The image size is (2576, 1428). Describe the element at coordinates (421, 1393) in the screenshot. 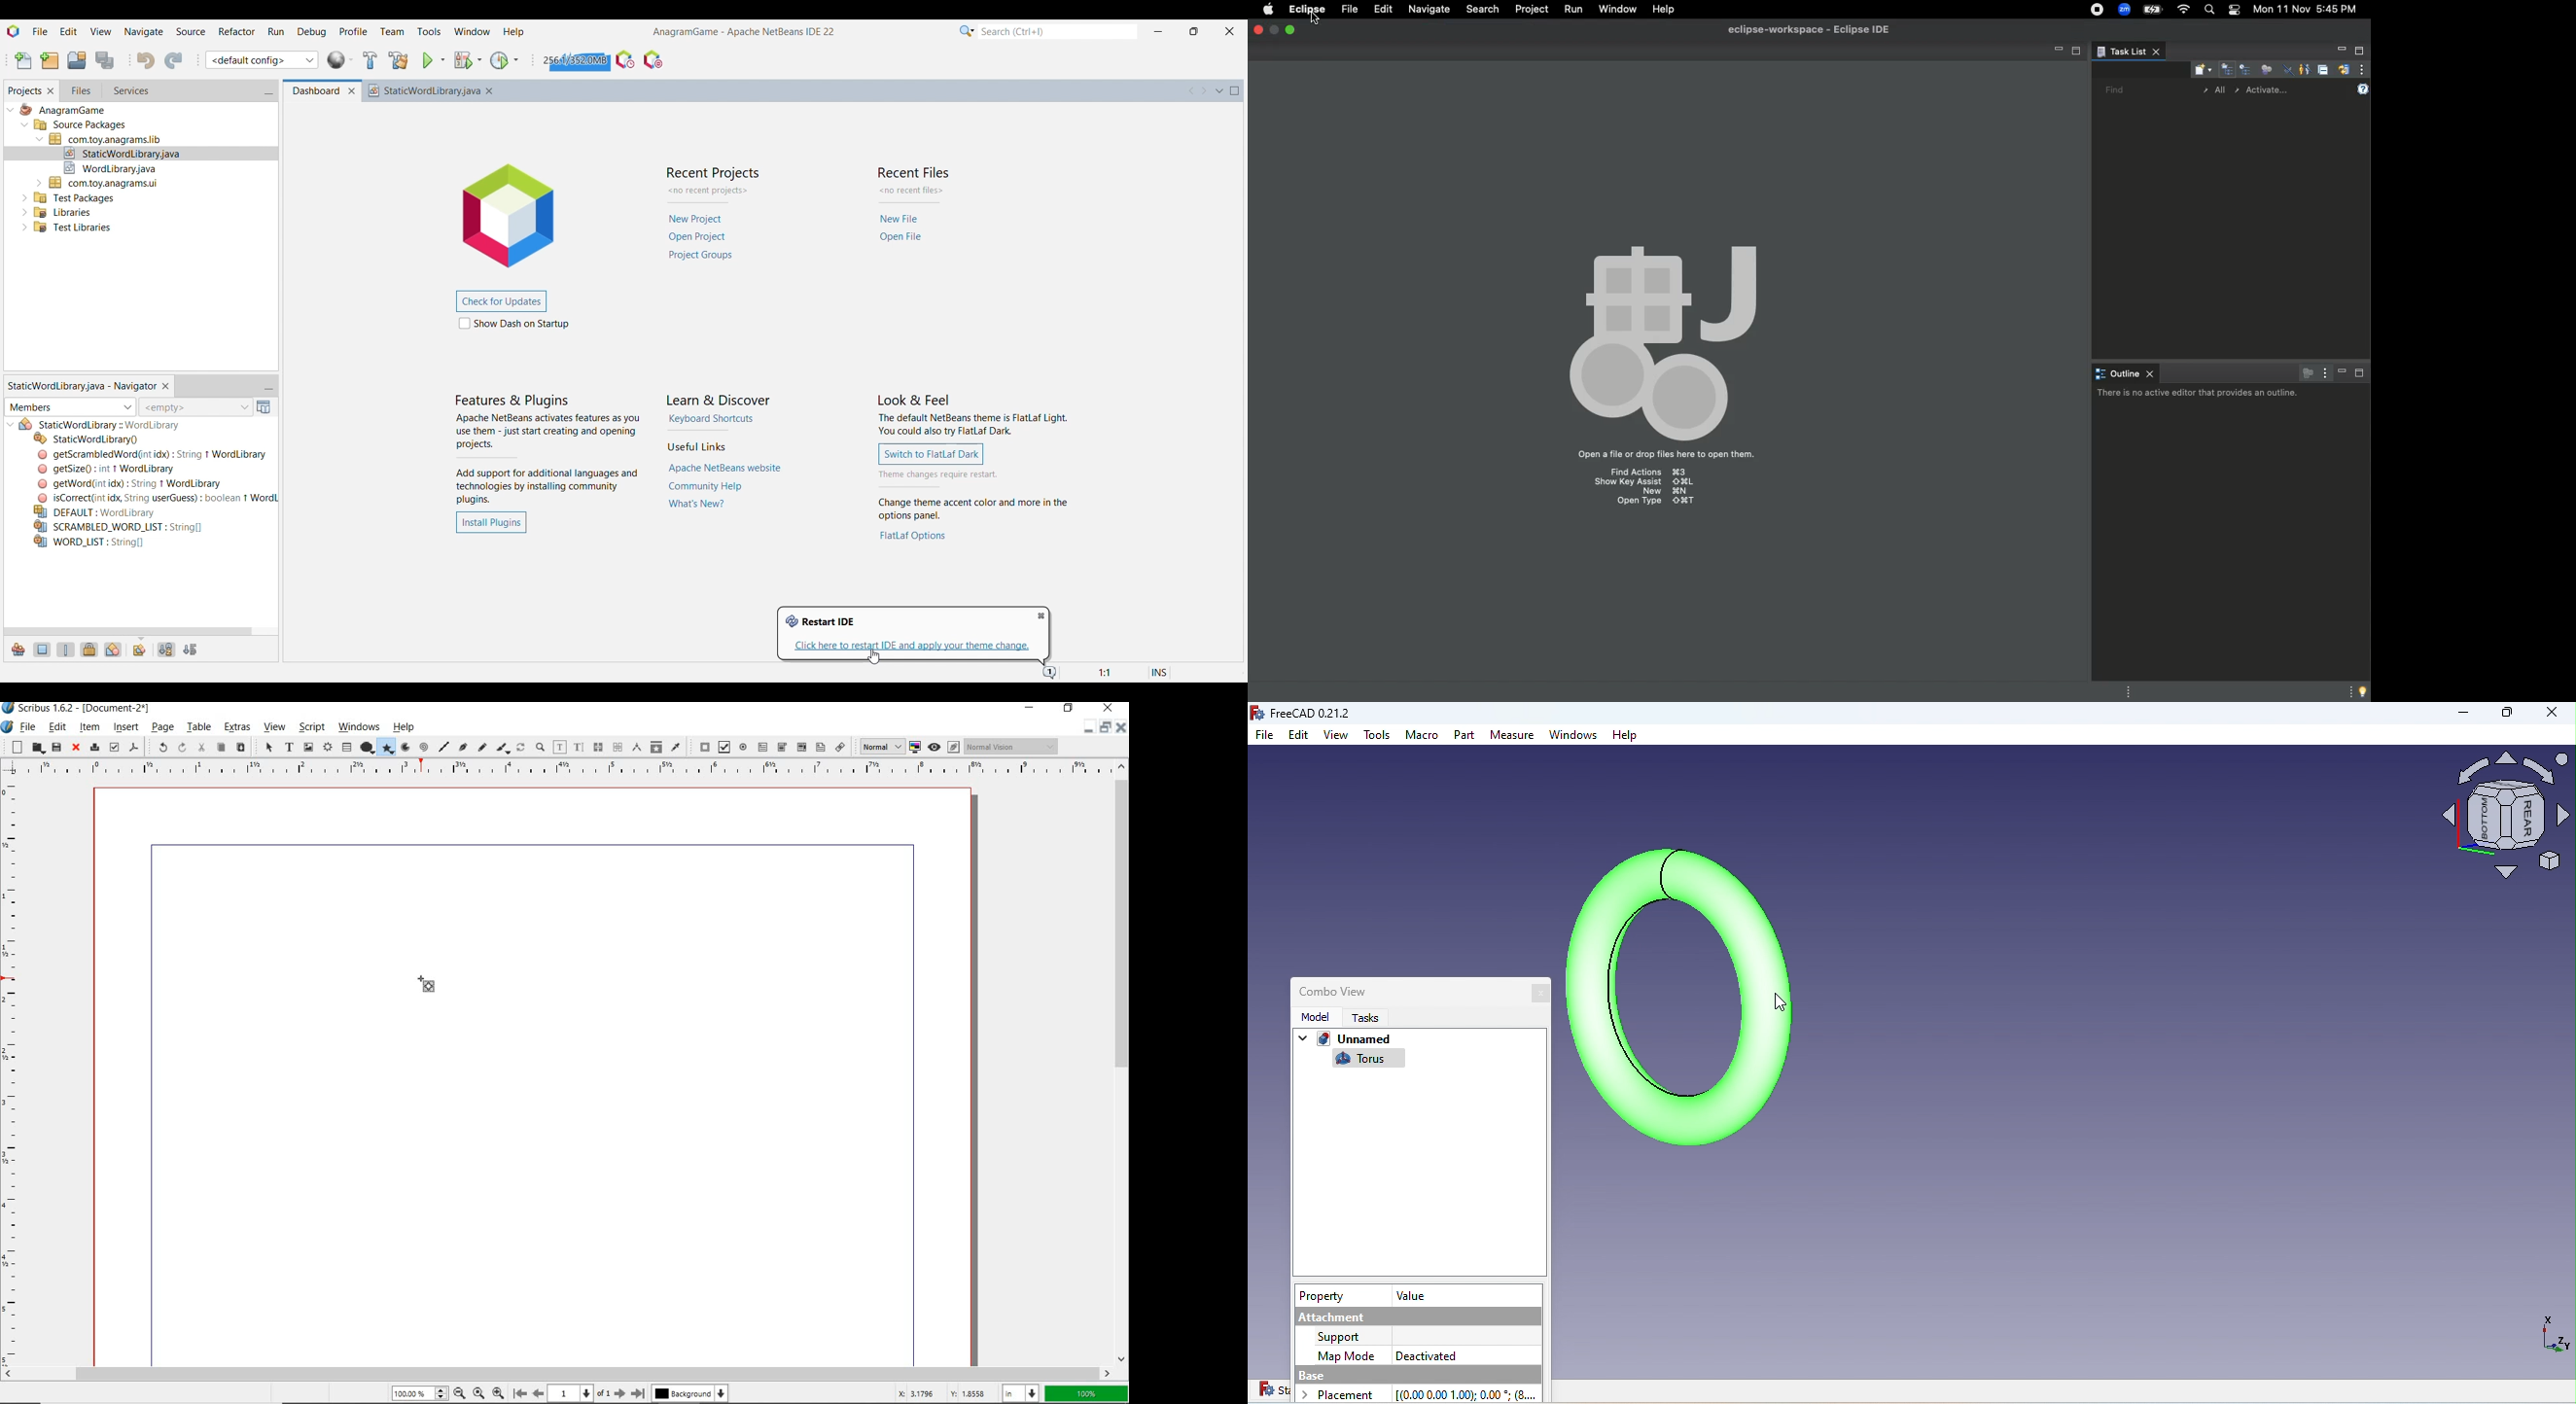

I see `100%` at that location.